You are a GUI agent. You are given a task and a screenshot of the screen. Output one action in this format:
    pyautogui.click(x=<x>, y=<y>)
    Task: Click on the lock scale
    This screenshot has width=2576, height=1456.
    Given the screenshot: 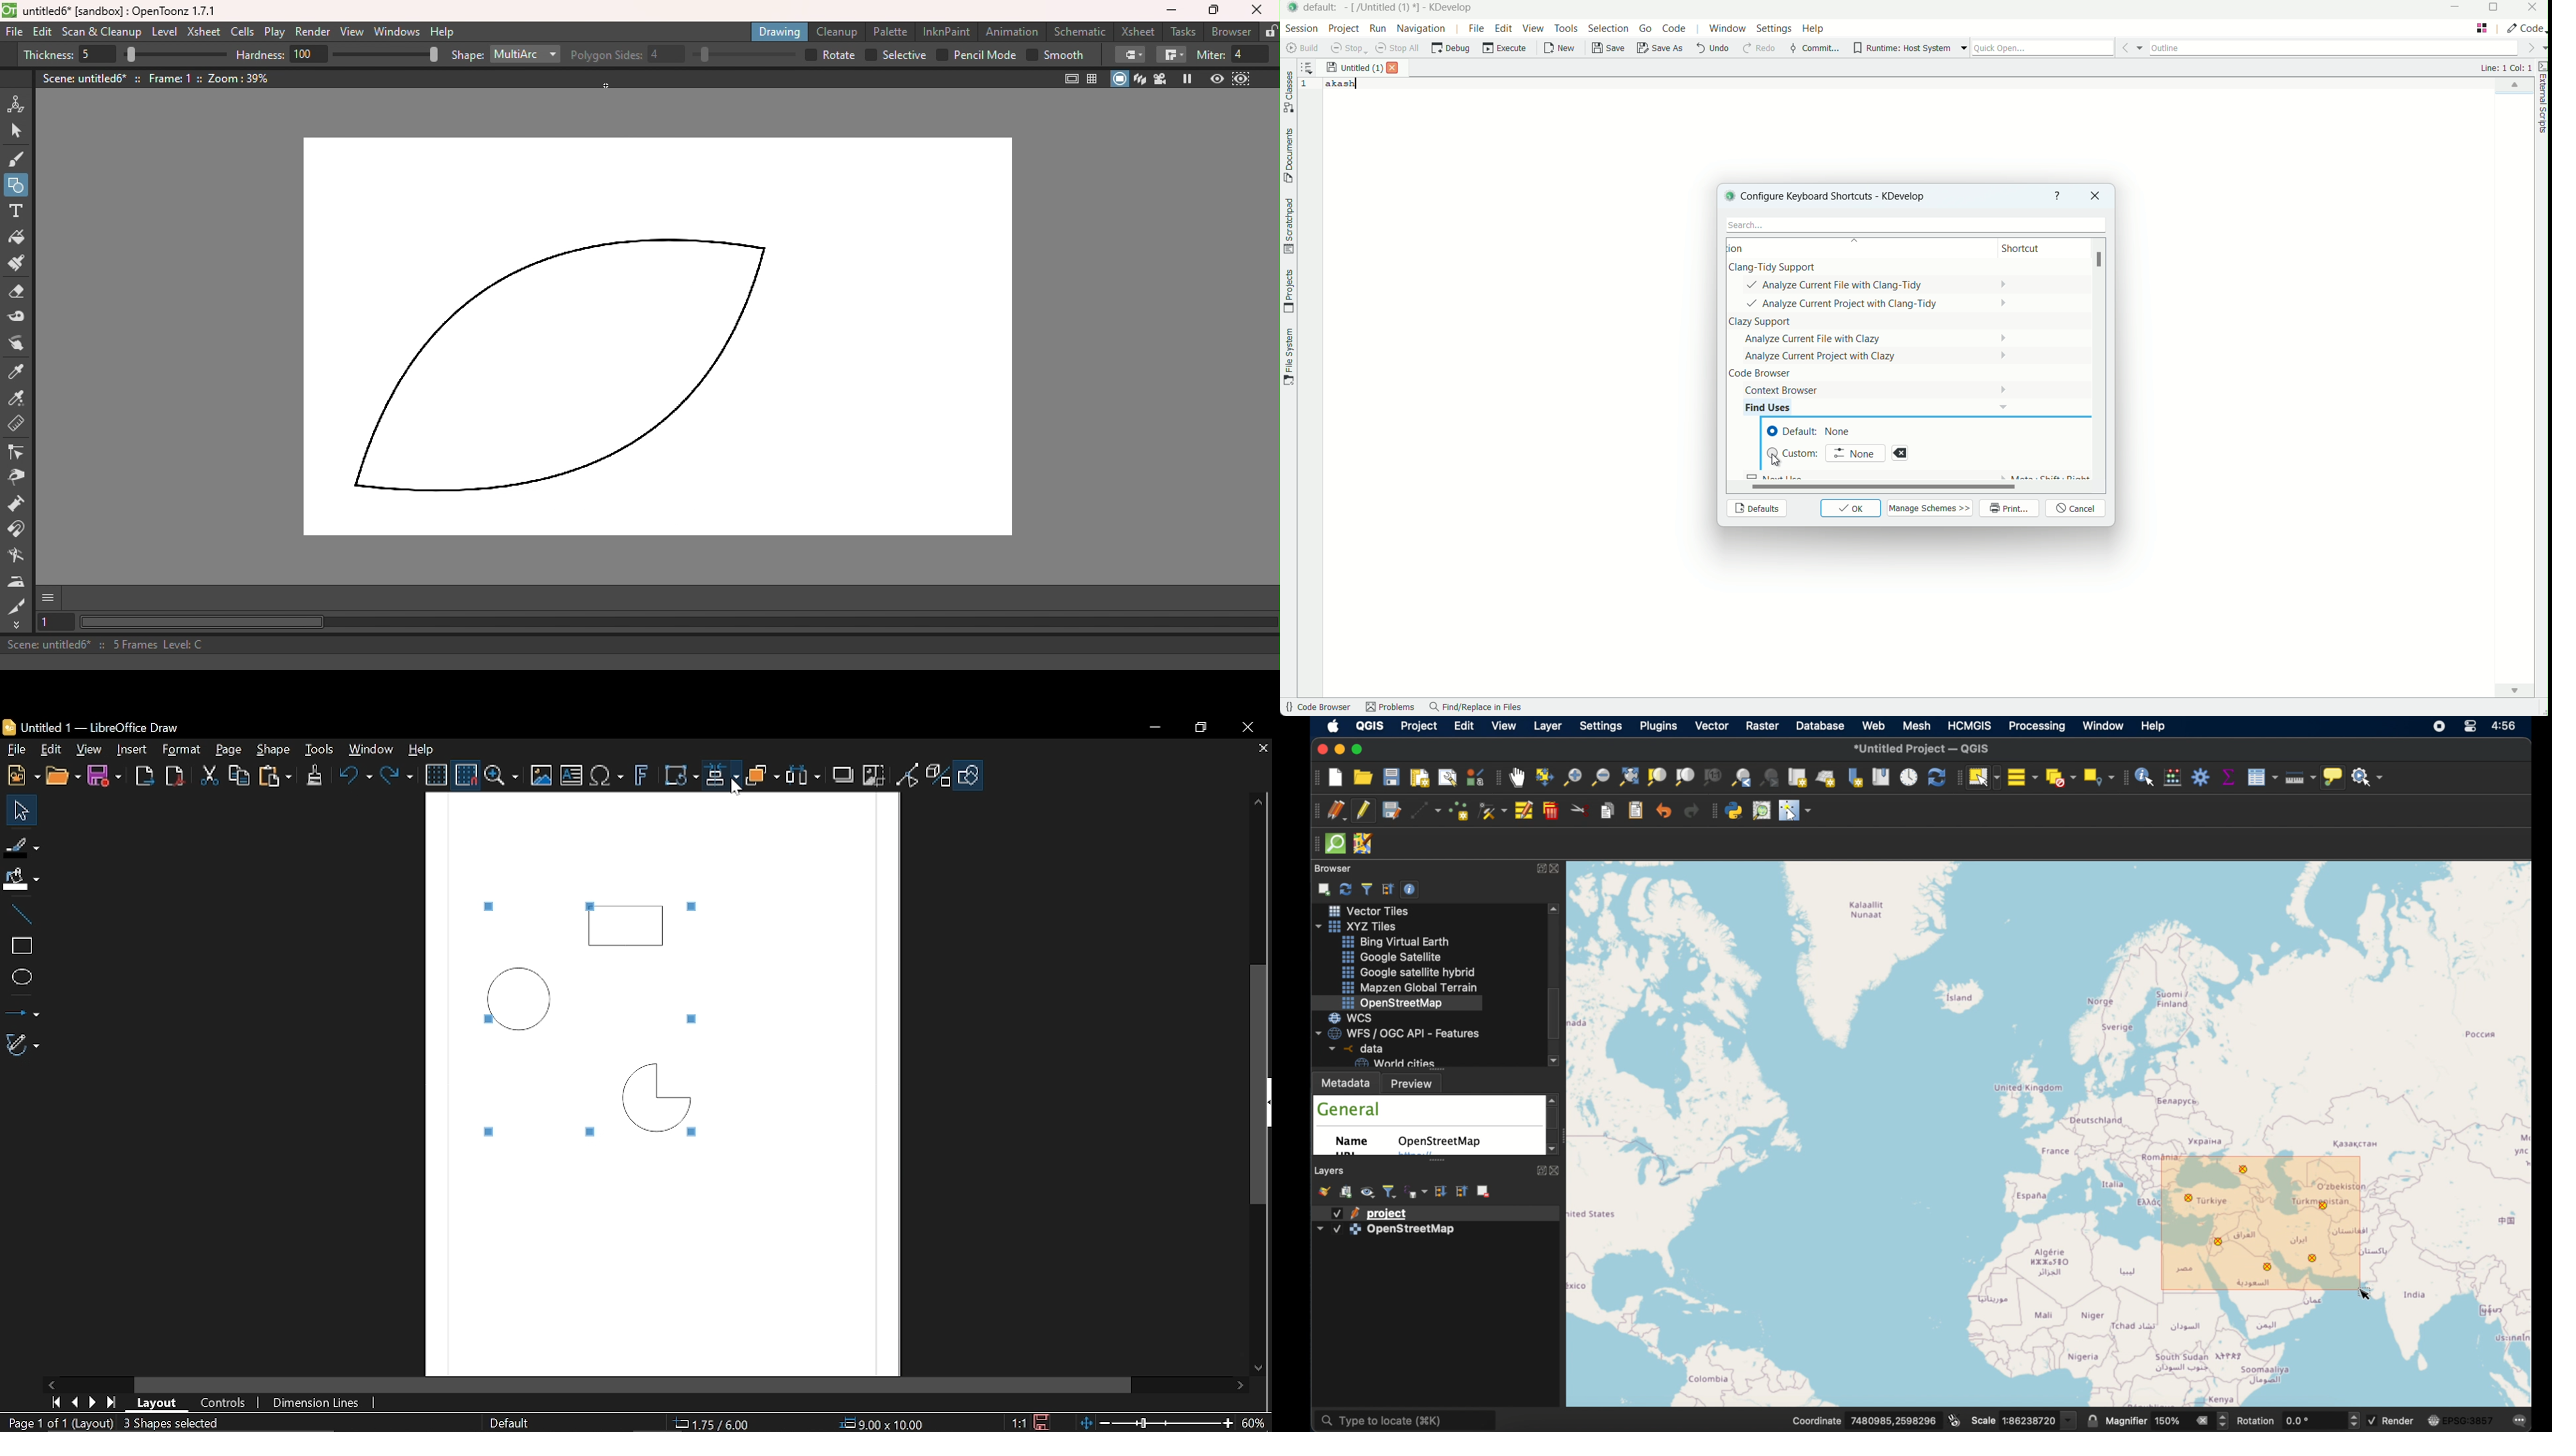 What is the action you would take?
    pyautogui.click(x=2093, y=1420)
    